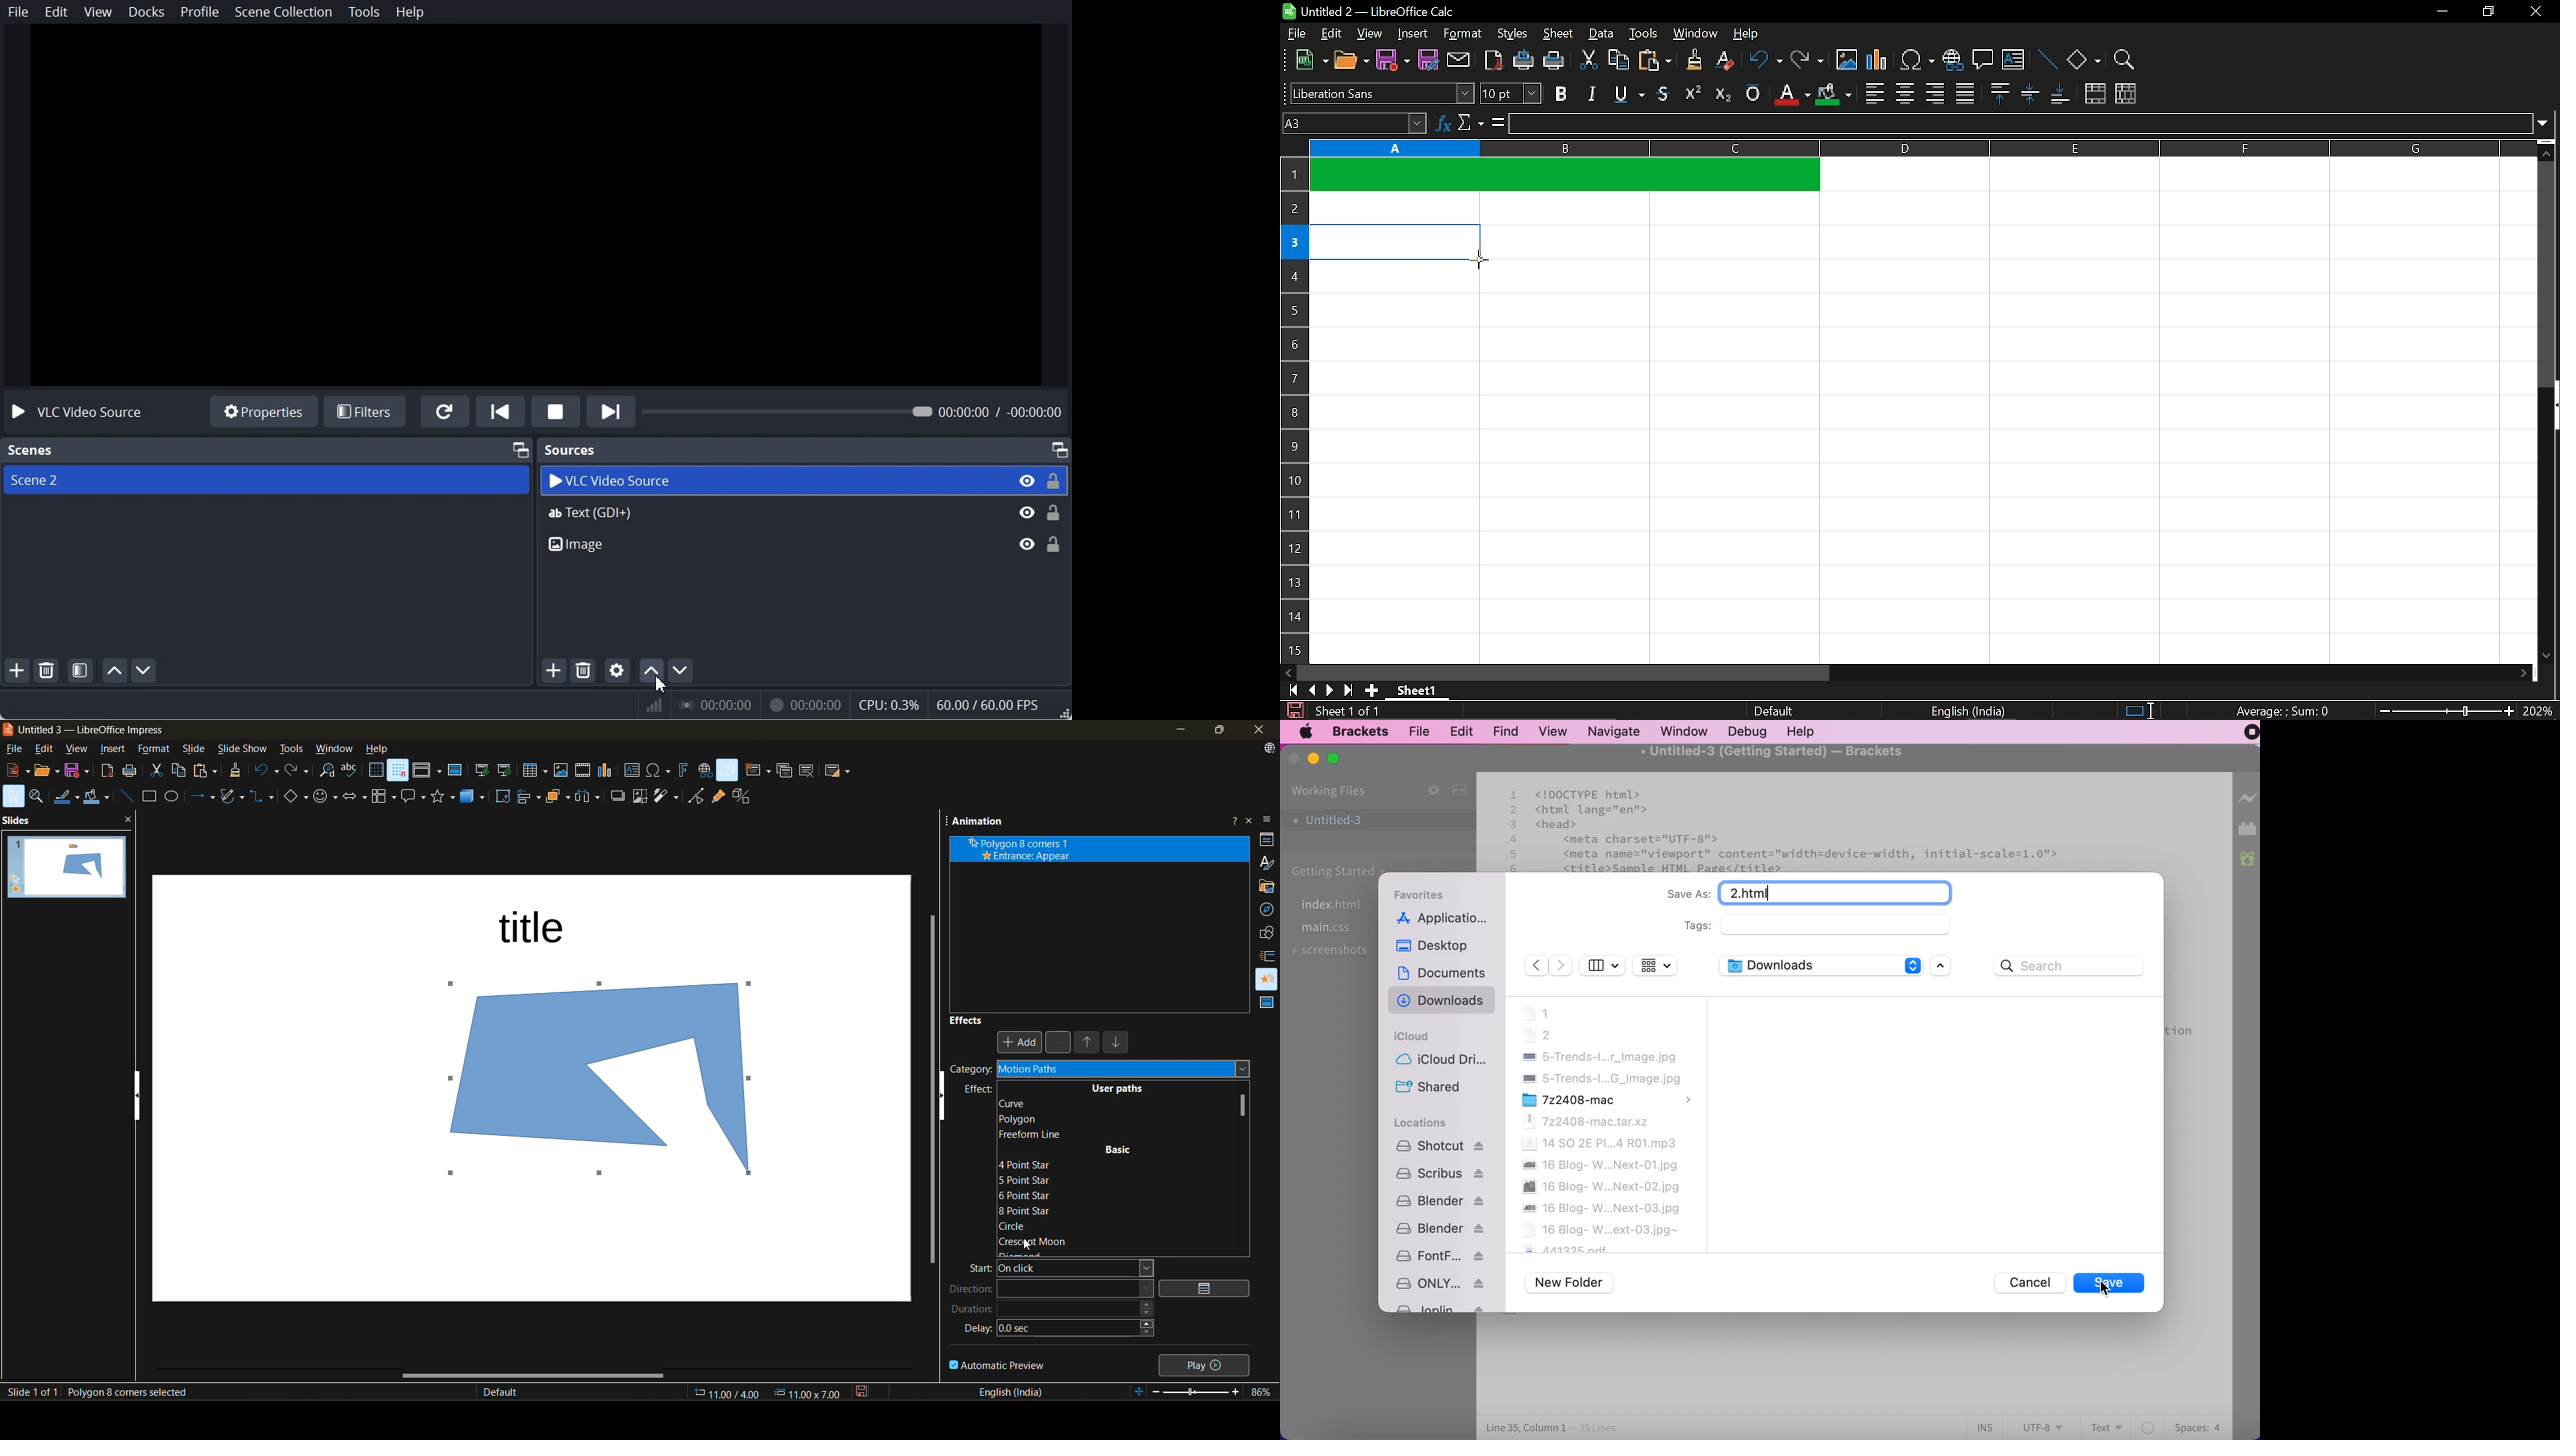 Image resolution: width=2576 pixels, height=1456 pixels. I want to click on show draw functions, so click(728, 771).